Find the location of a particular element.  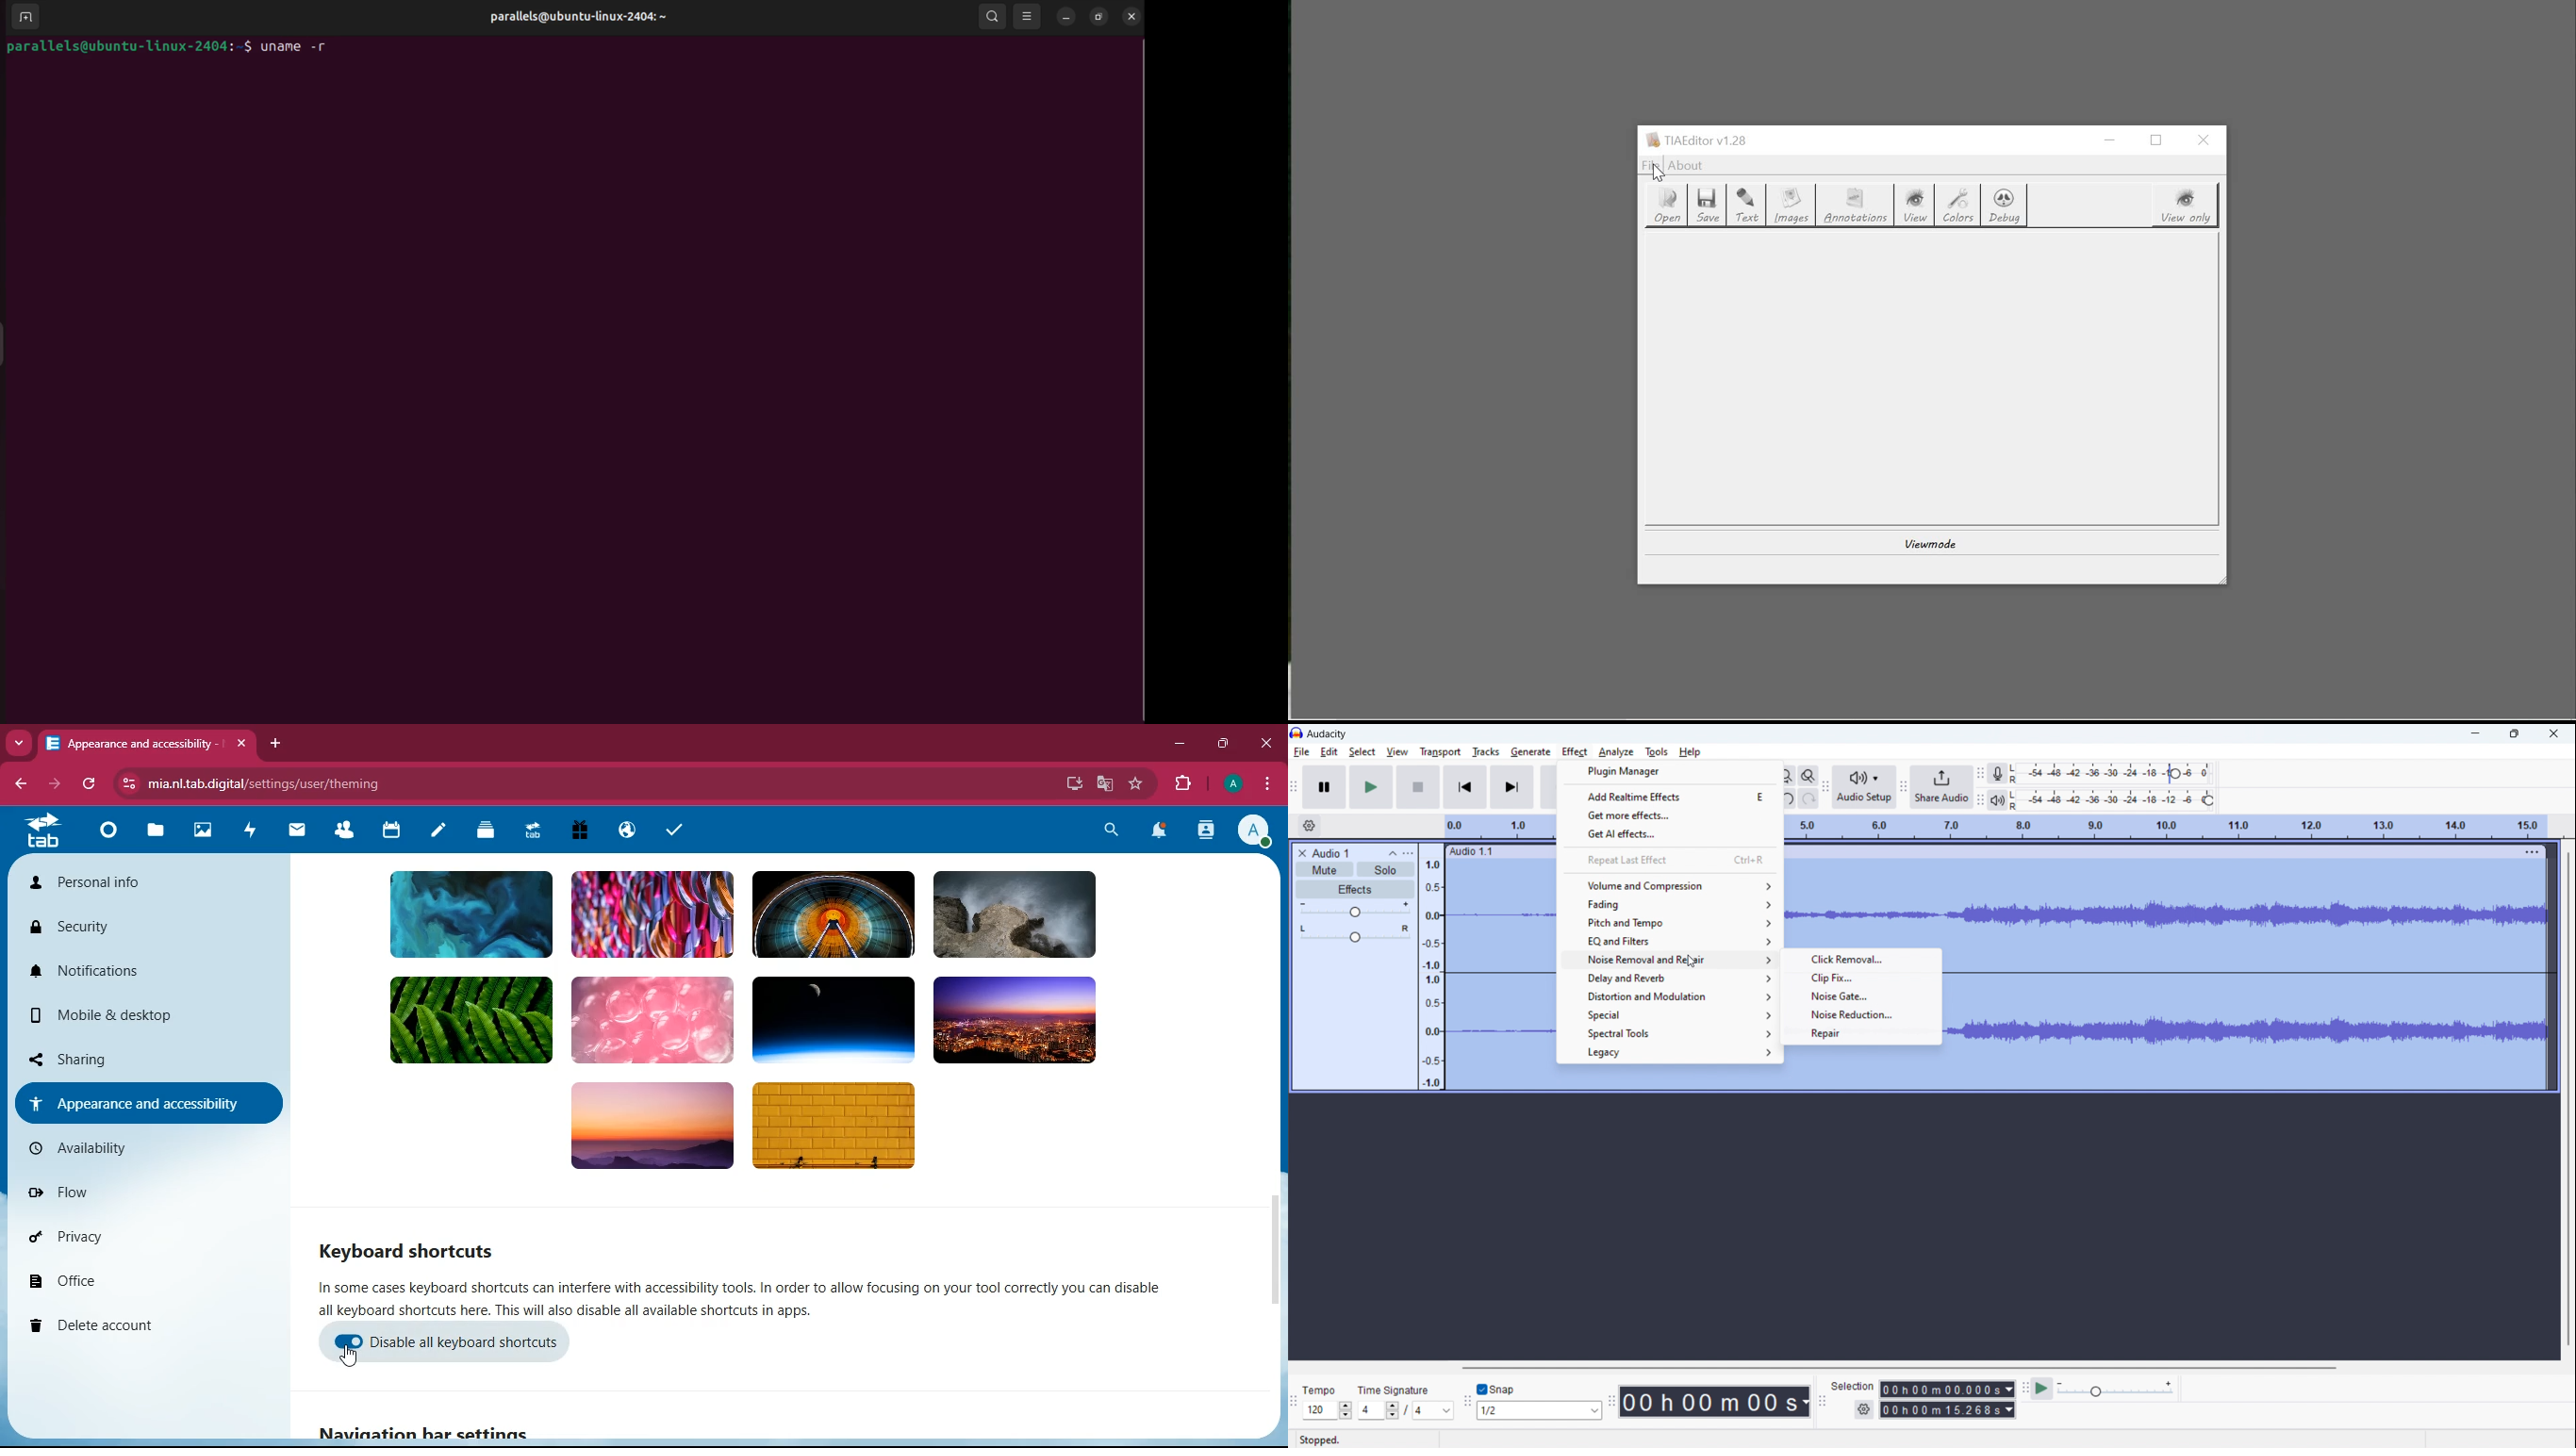

Stopped  is located at coordinates (1322, 1440).